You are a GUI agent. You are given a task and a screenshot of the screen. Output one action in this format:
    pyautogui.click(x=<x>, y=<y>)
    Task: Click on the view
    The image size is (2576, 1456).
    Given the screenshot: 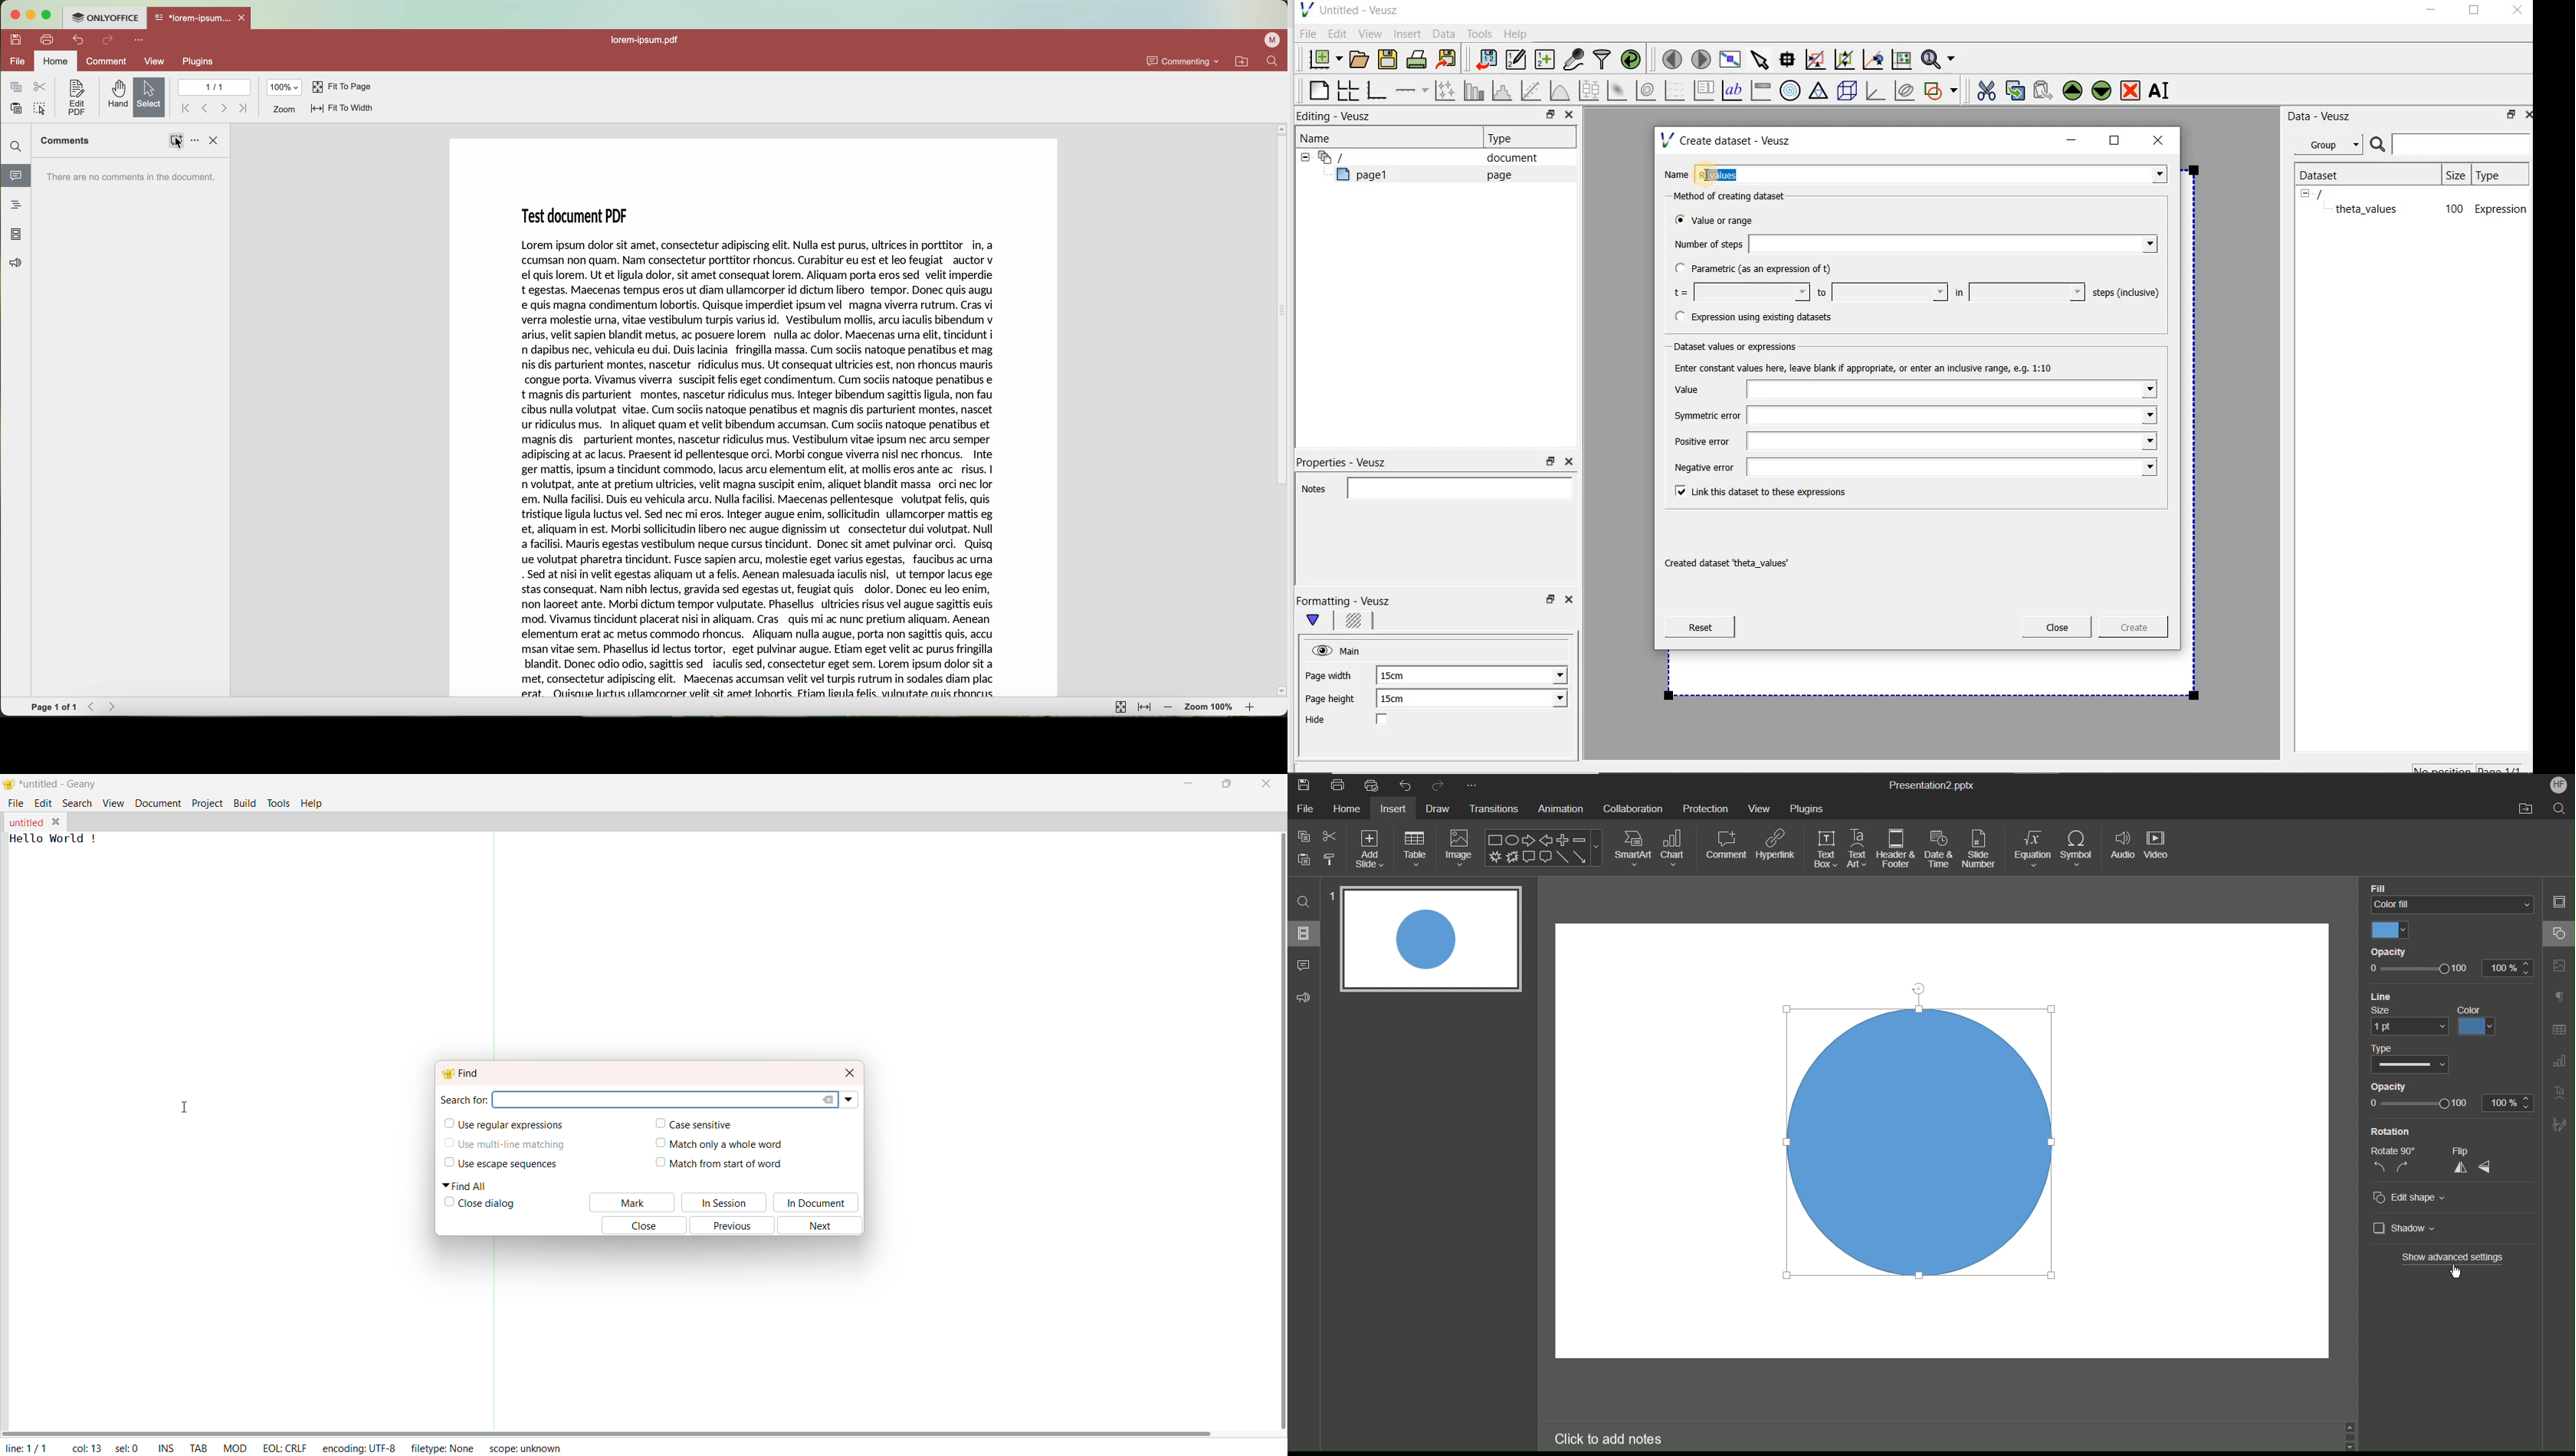 What is the action you would take?
    pyautogui.click(x=156, y=61)
    